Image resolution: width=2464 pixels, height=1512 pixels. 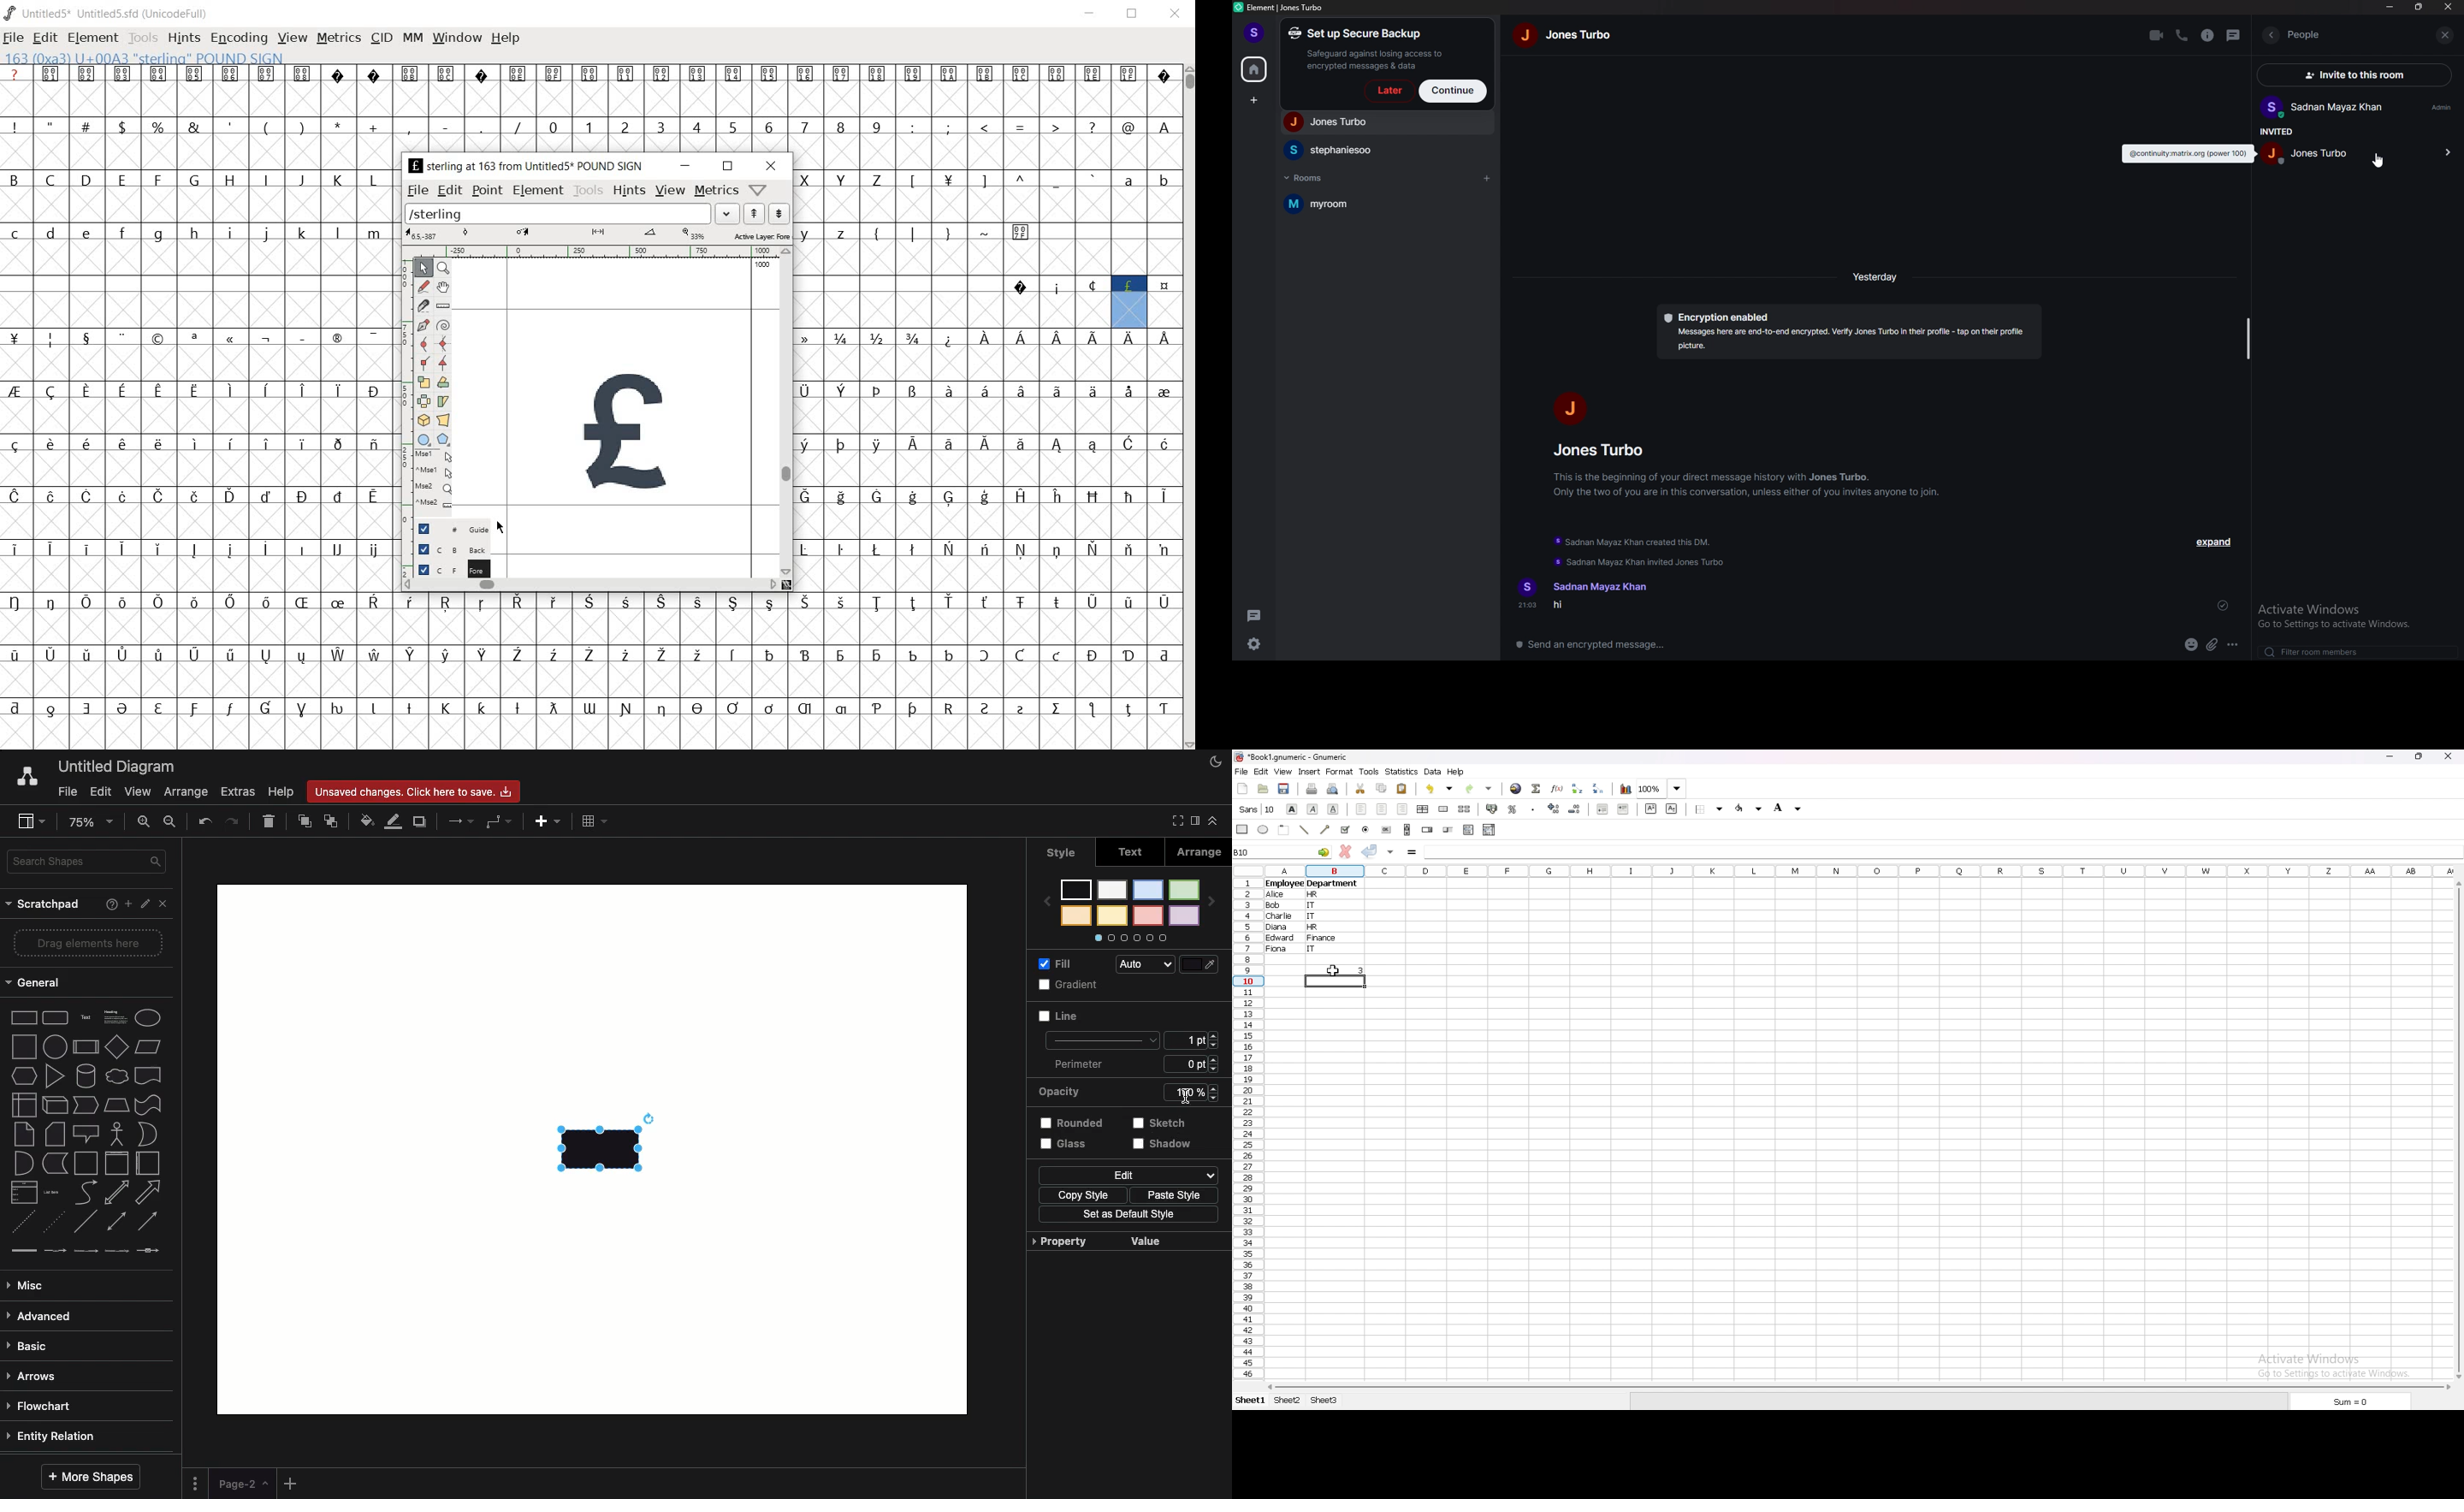 I want to click on Symbol, so click(x=1164, y=445).